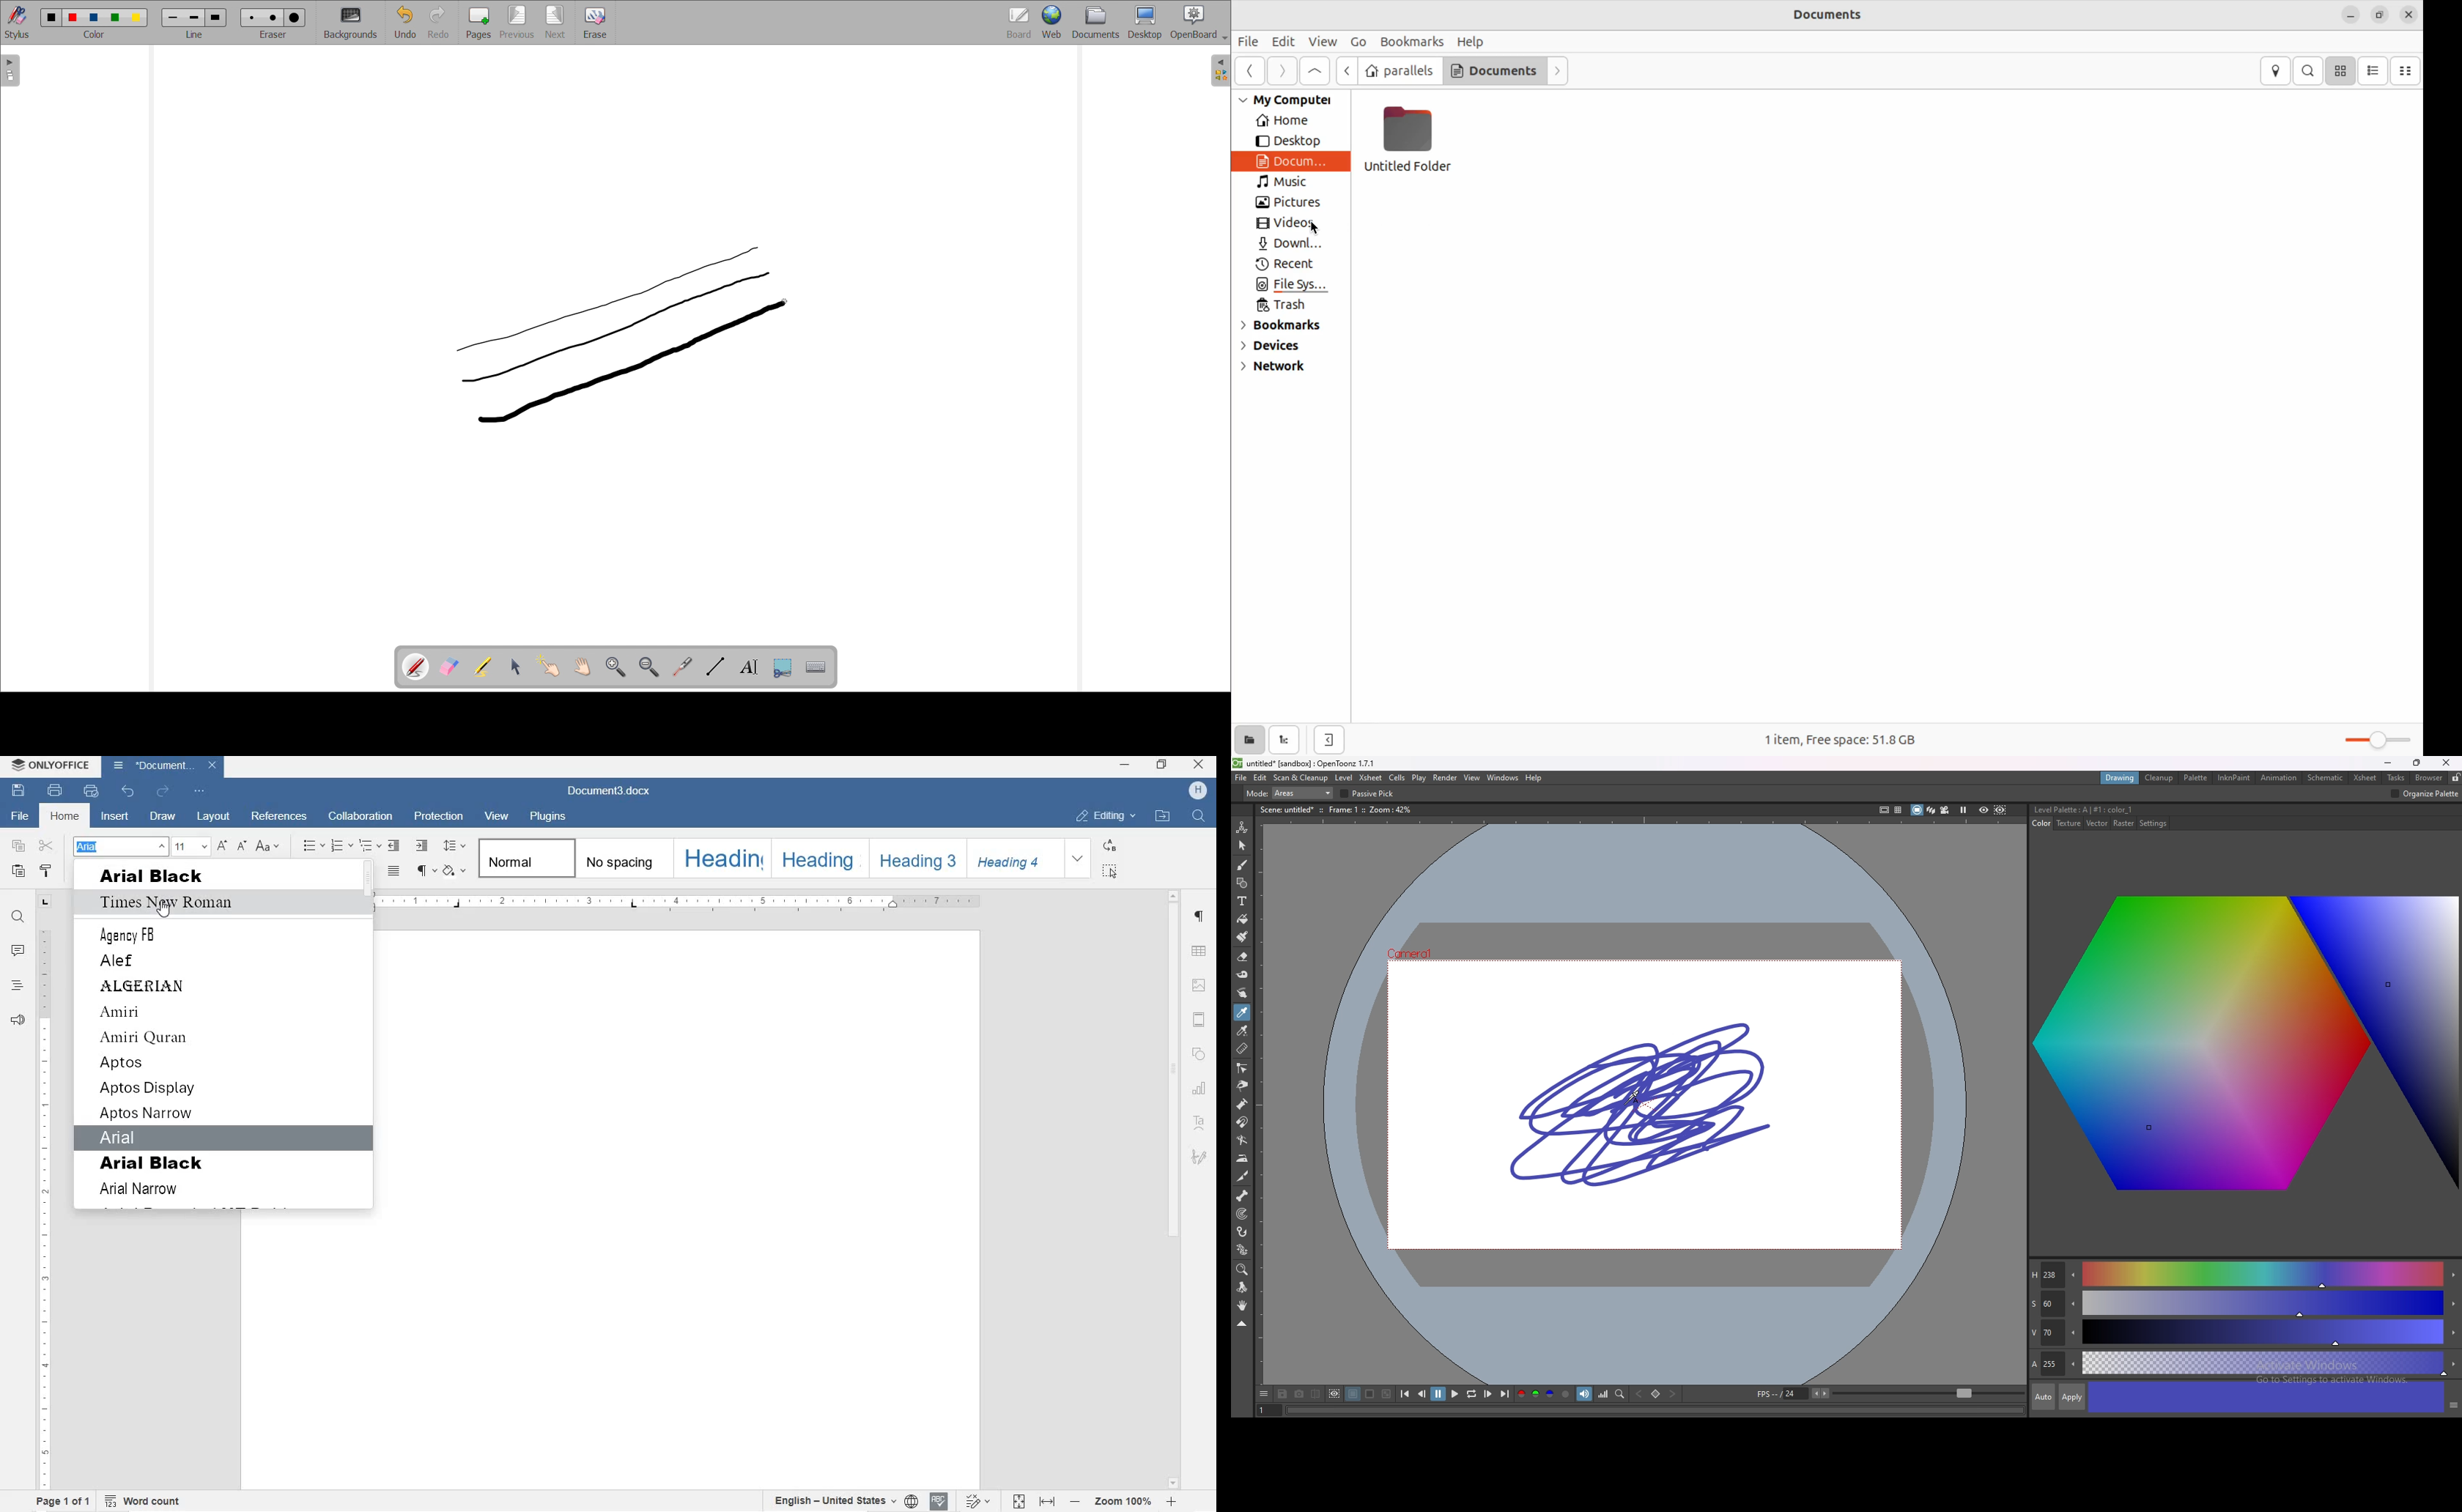  What do you see at coordinates (177, 902) in the screenshot?
I see `Time New Roman` at bounding box center [177, 902].